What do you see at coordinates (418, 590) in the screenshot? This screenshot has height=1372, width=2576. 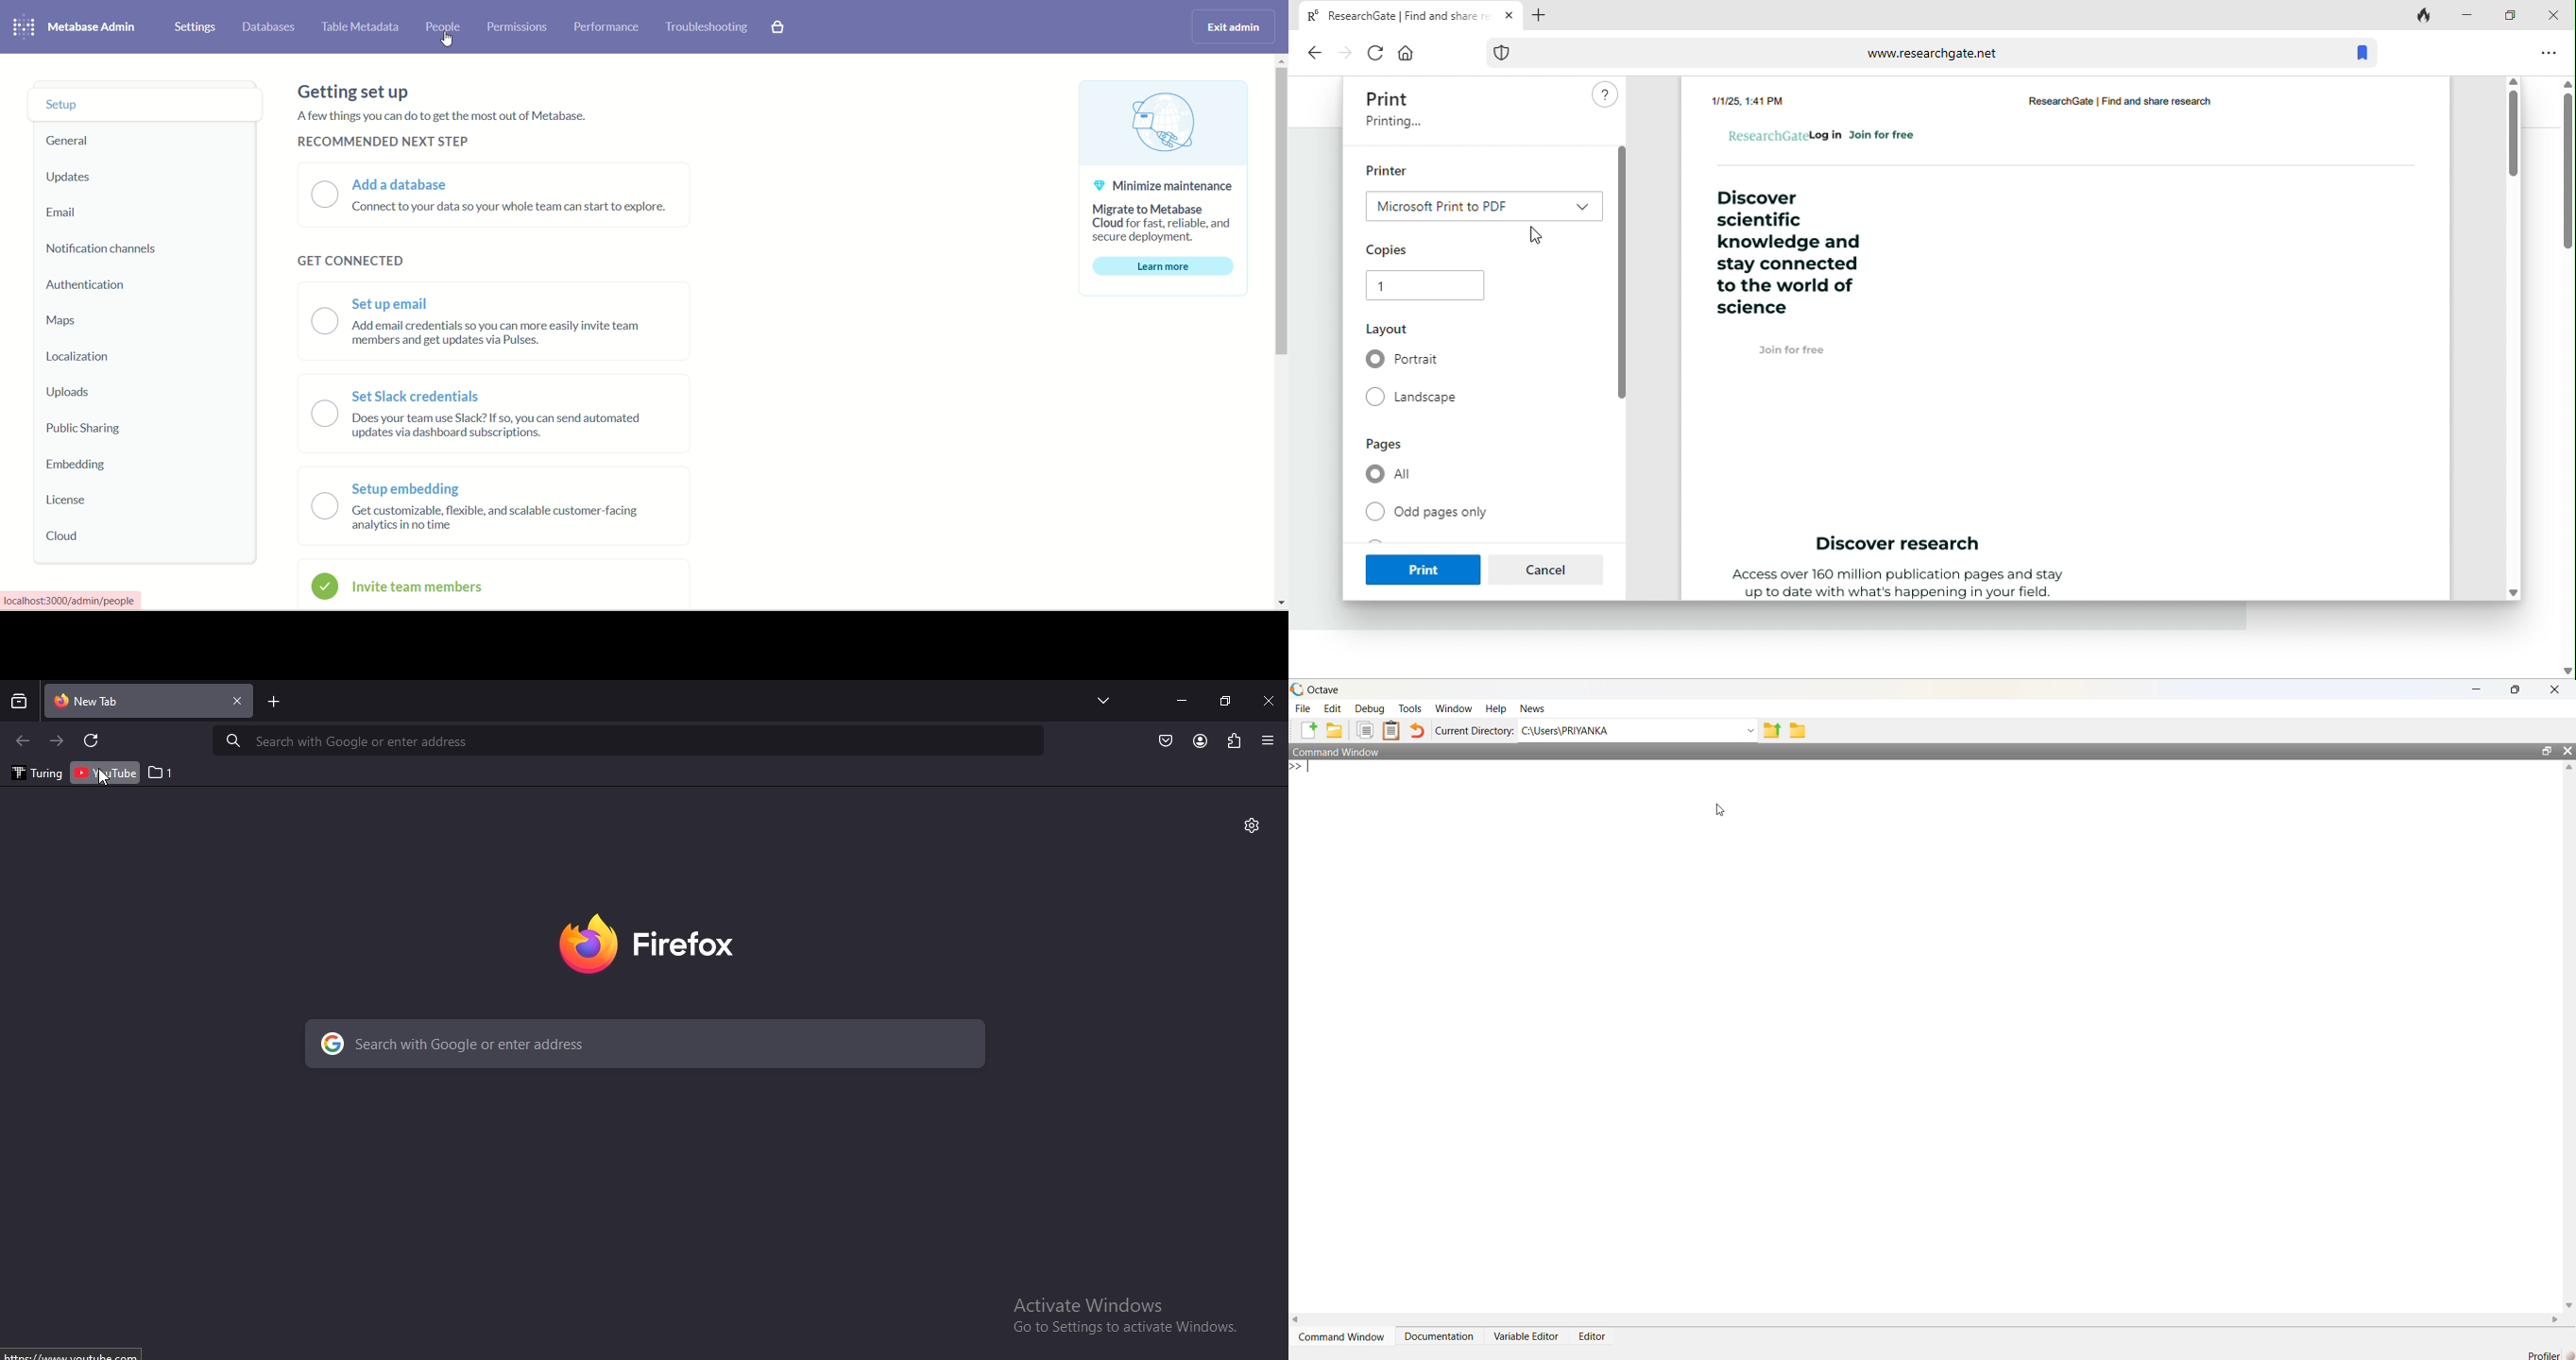 I see `invite team members` at bounding box center [418, 590].